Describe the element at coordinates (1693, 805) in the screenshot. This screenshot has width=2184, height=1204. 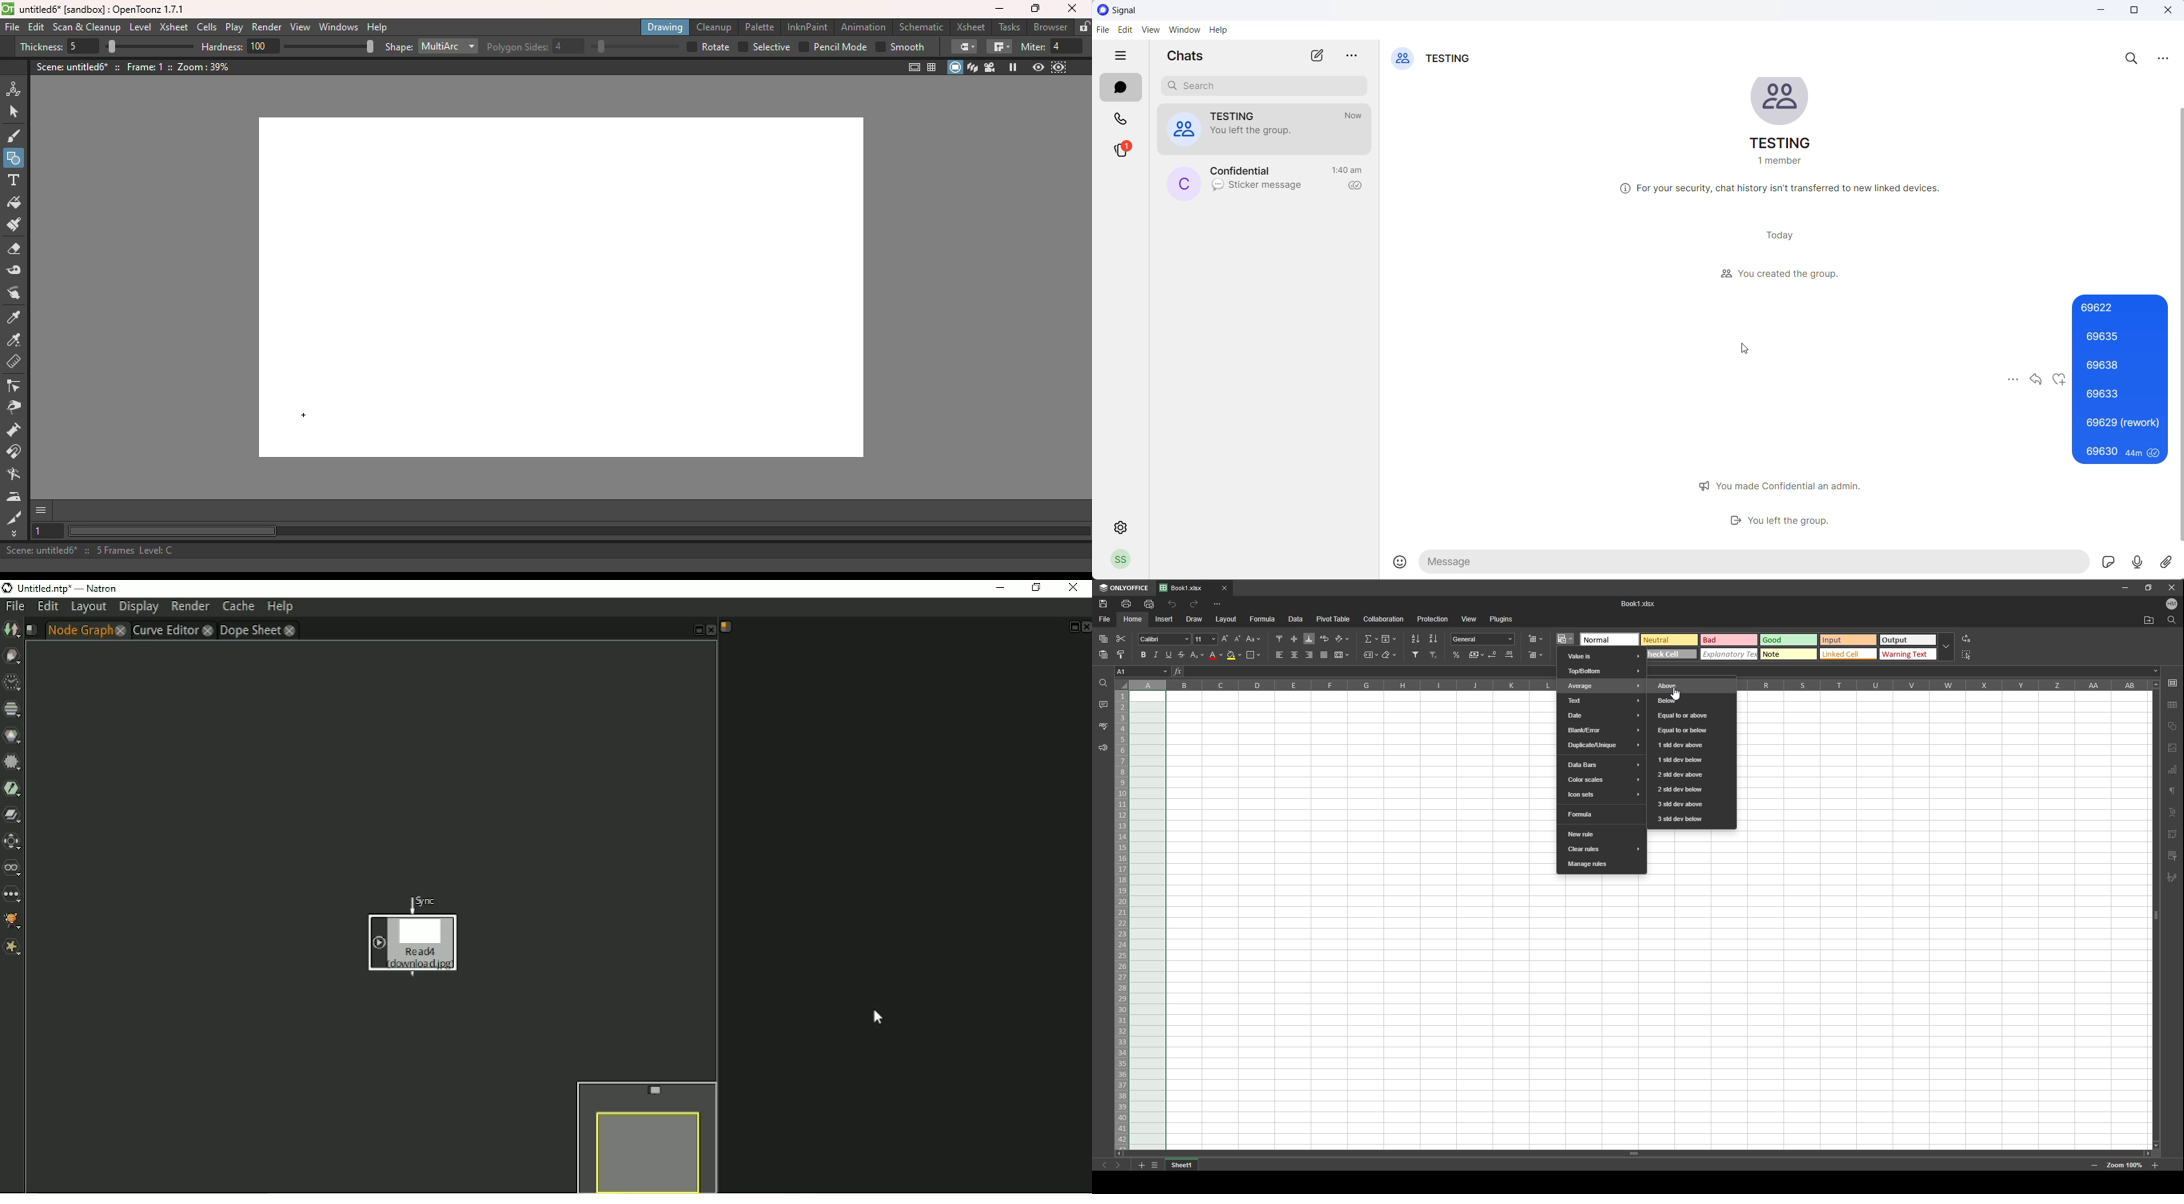
I see `3 std dev above` at that location.